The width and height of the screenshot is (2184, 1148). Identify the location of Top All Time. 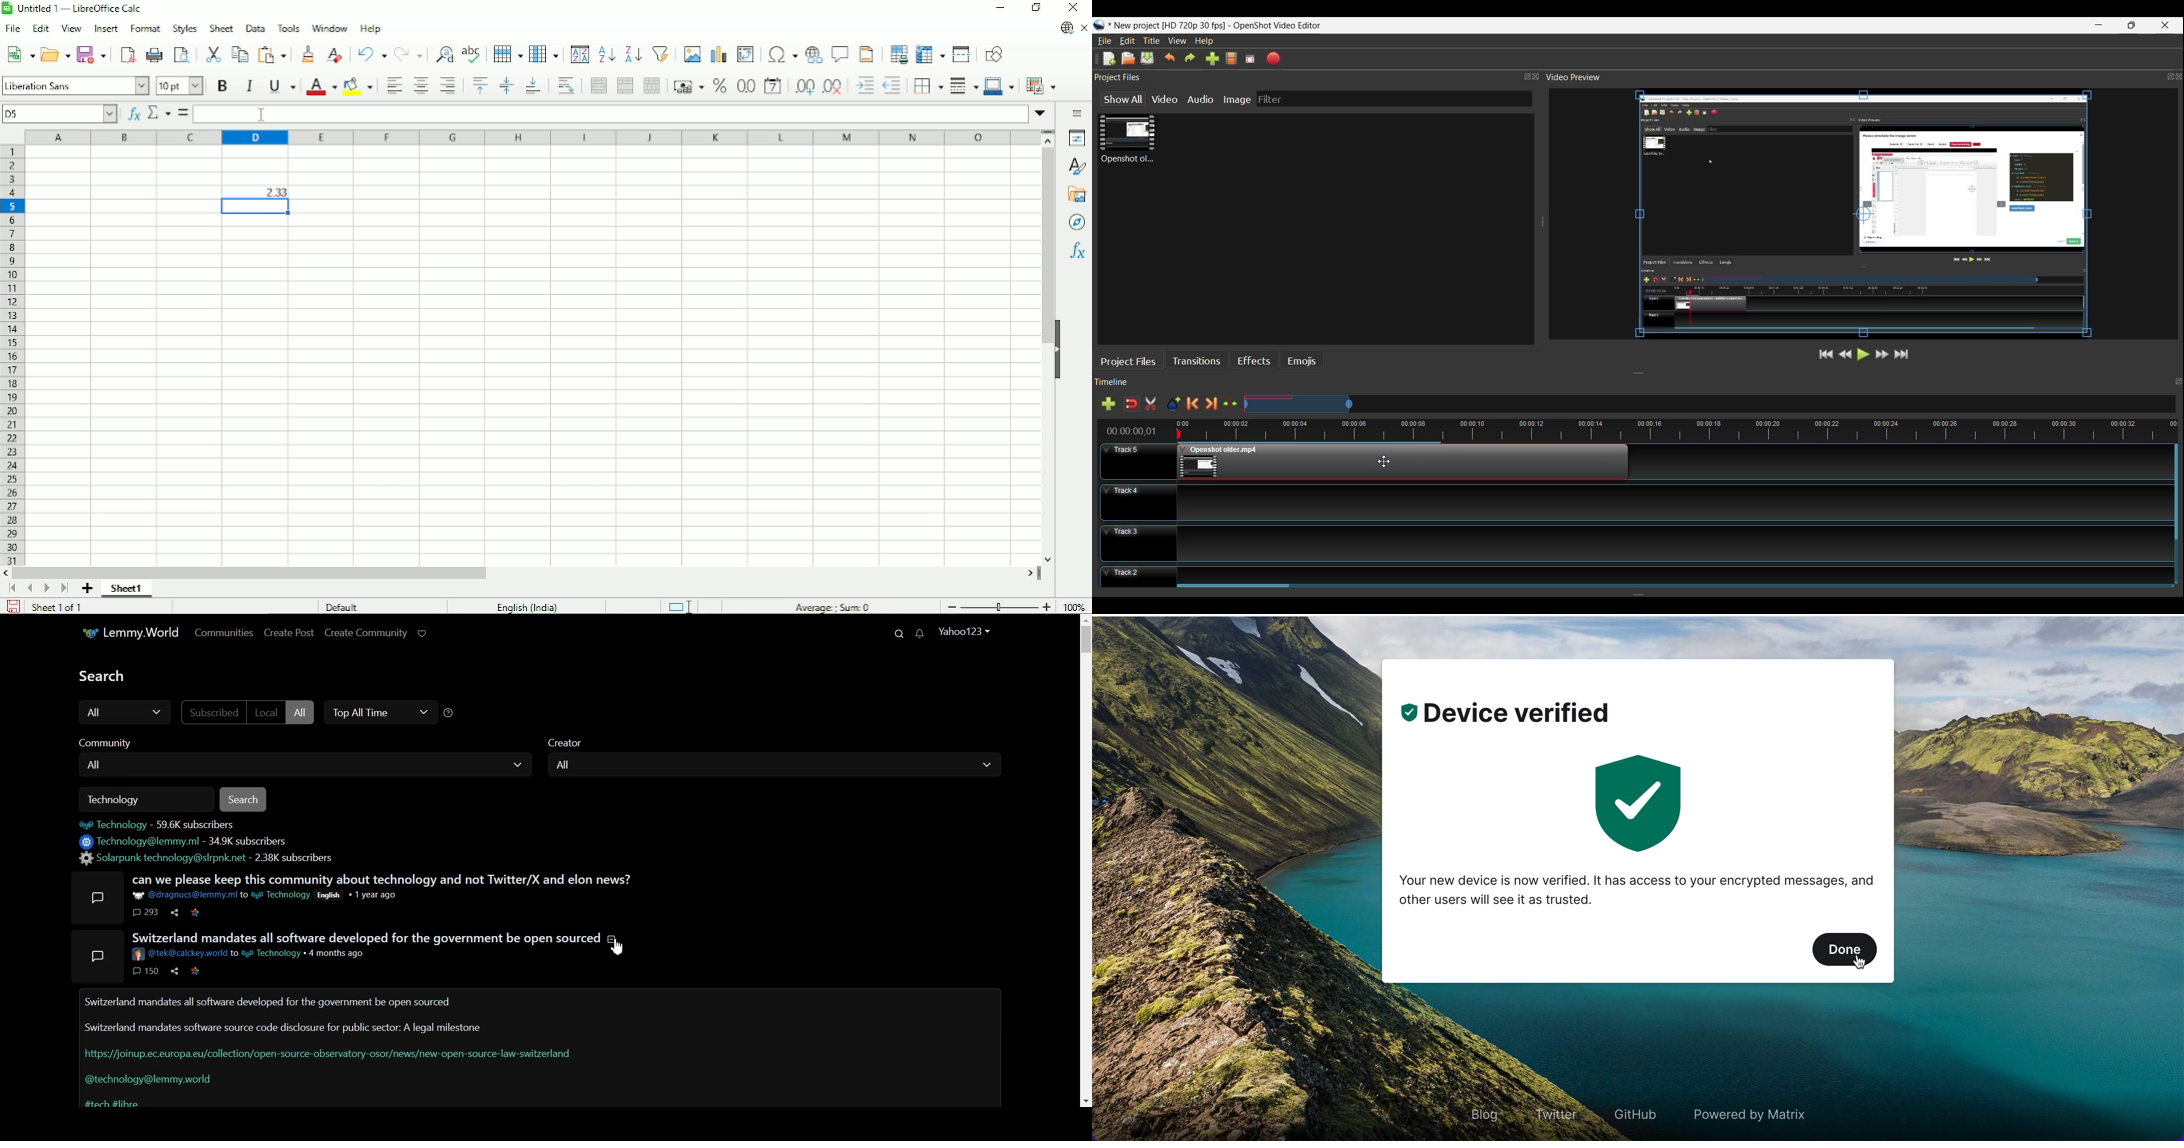
(378, 712).